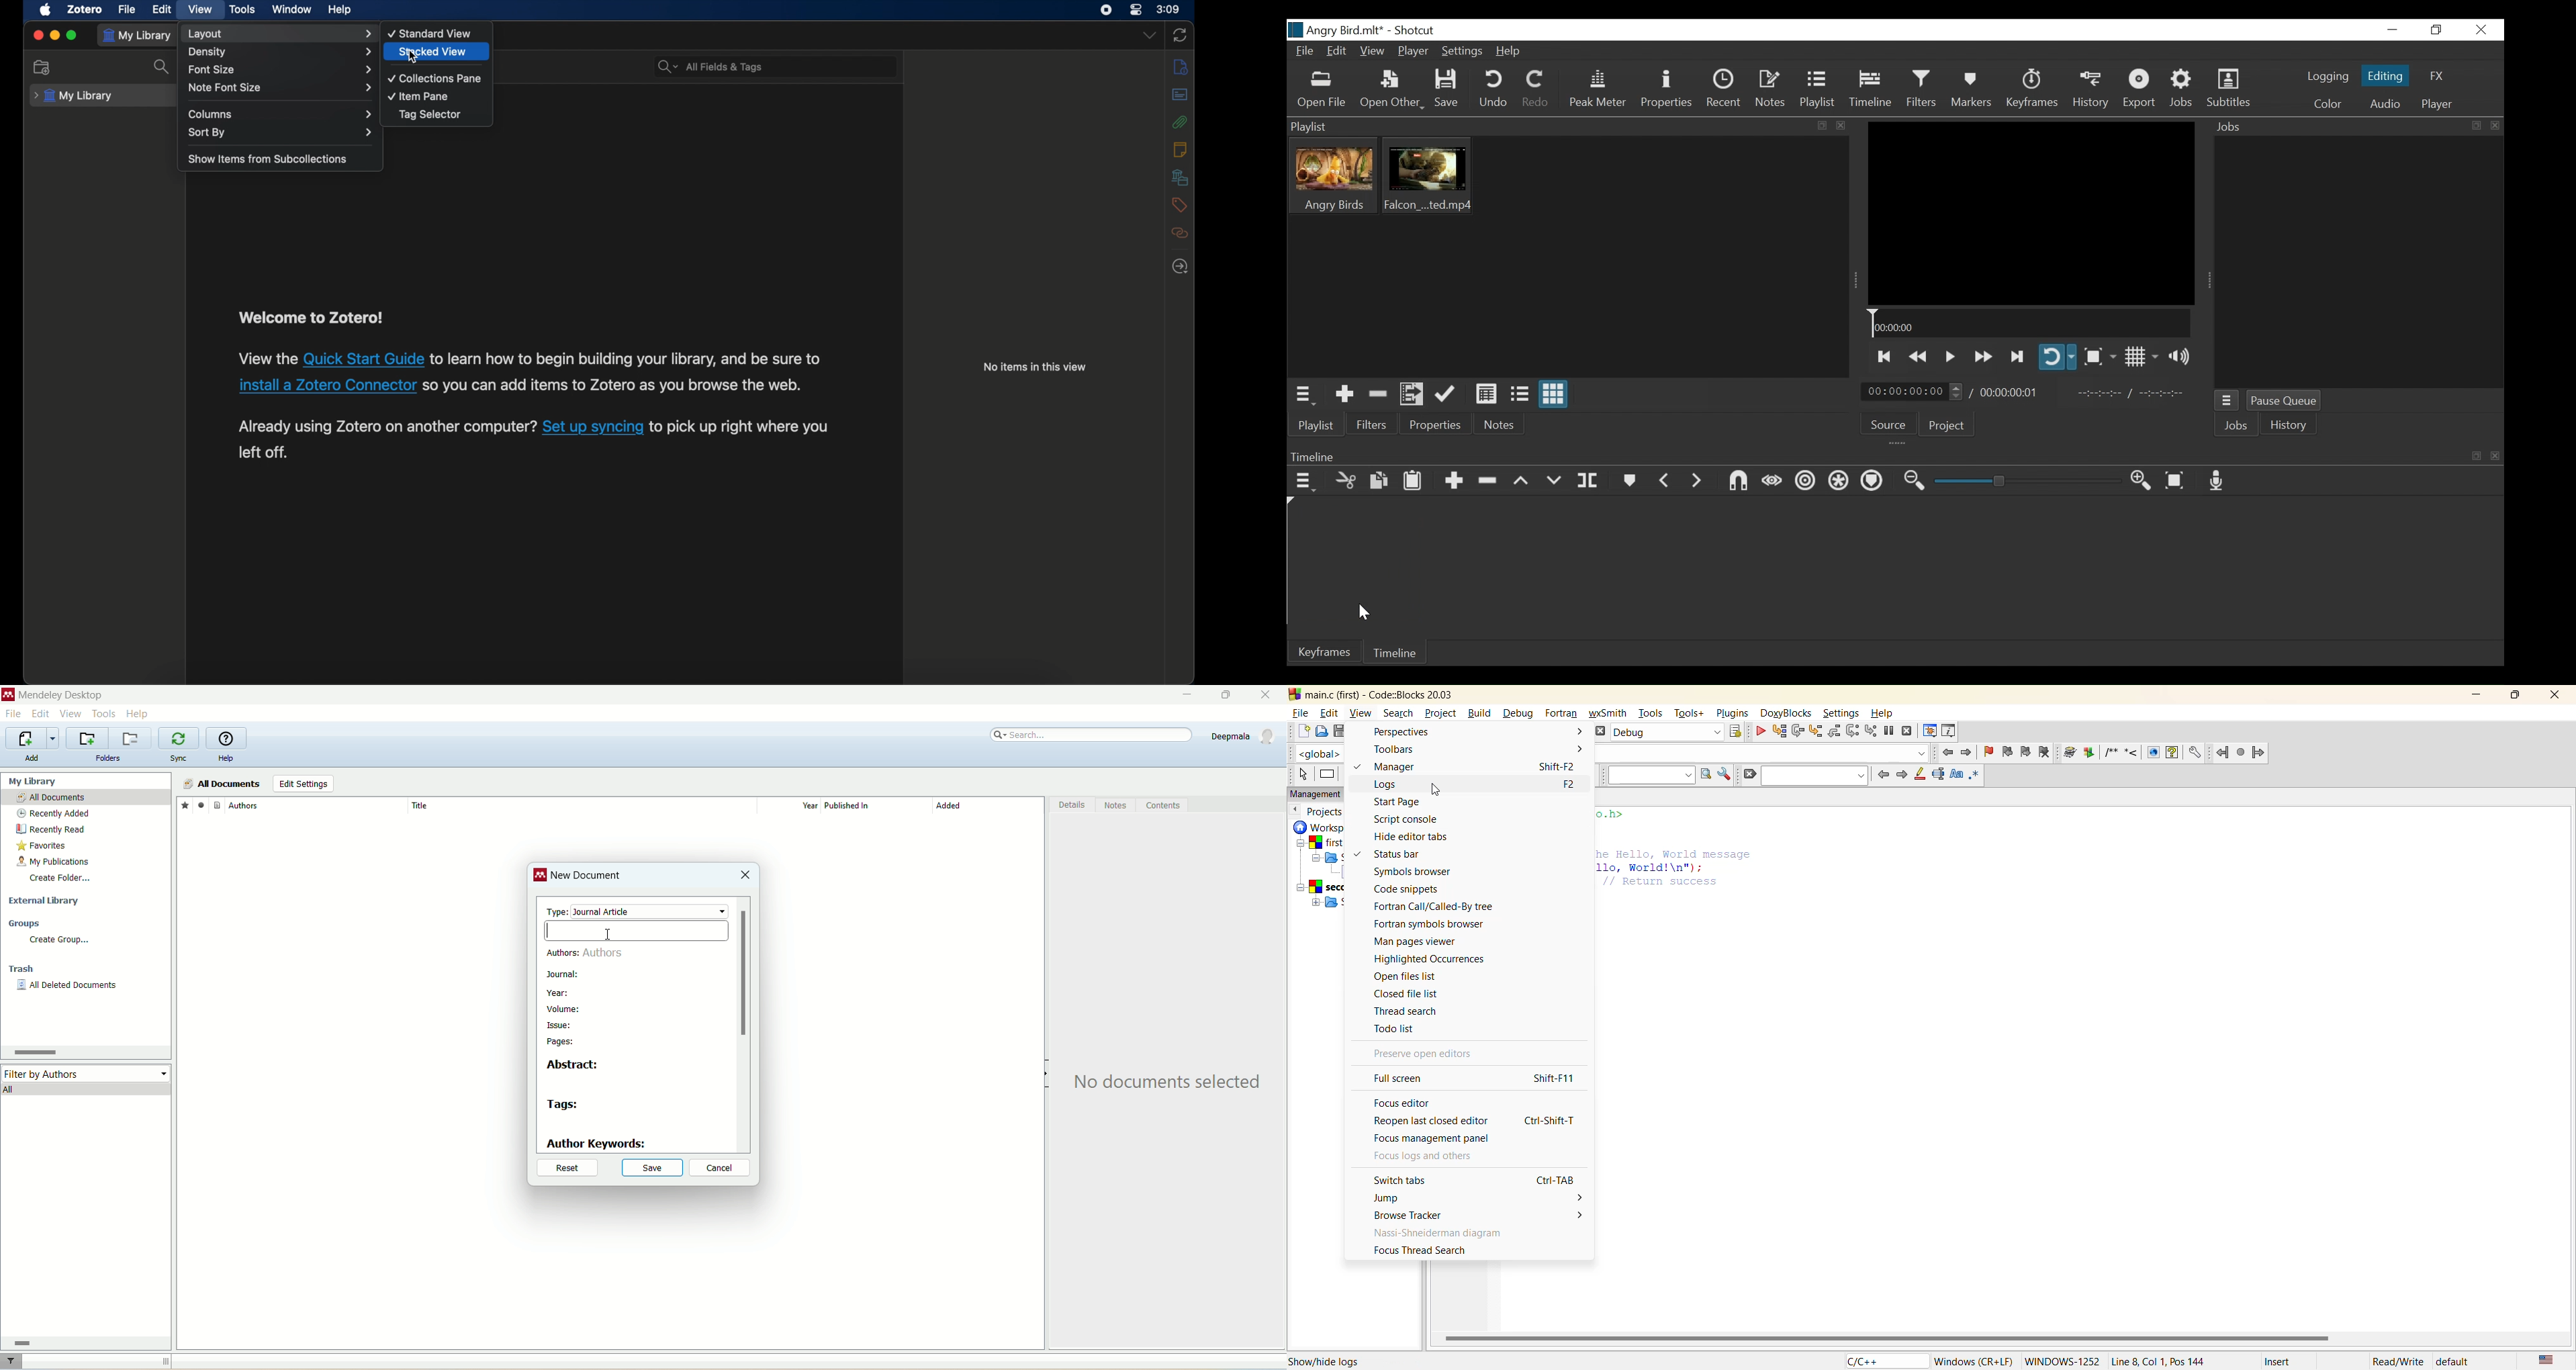 This screenshot has width=2576, height=1372. What do you see at coordinates (2172, 752) in the screenshot?
I see `help` at bounding box center [2172, 752].